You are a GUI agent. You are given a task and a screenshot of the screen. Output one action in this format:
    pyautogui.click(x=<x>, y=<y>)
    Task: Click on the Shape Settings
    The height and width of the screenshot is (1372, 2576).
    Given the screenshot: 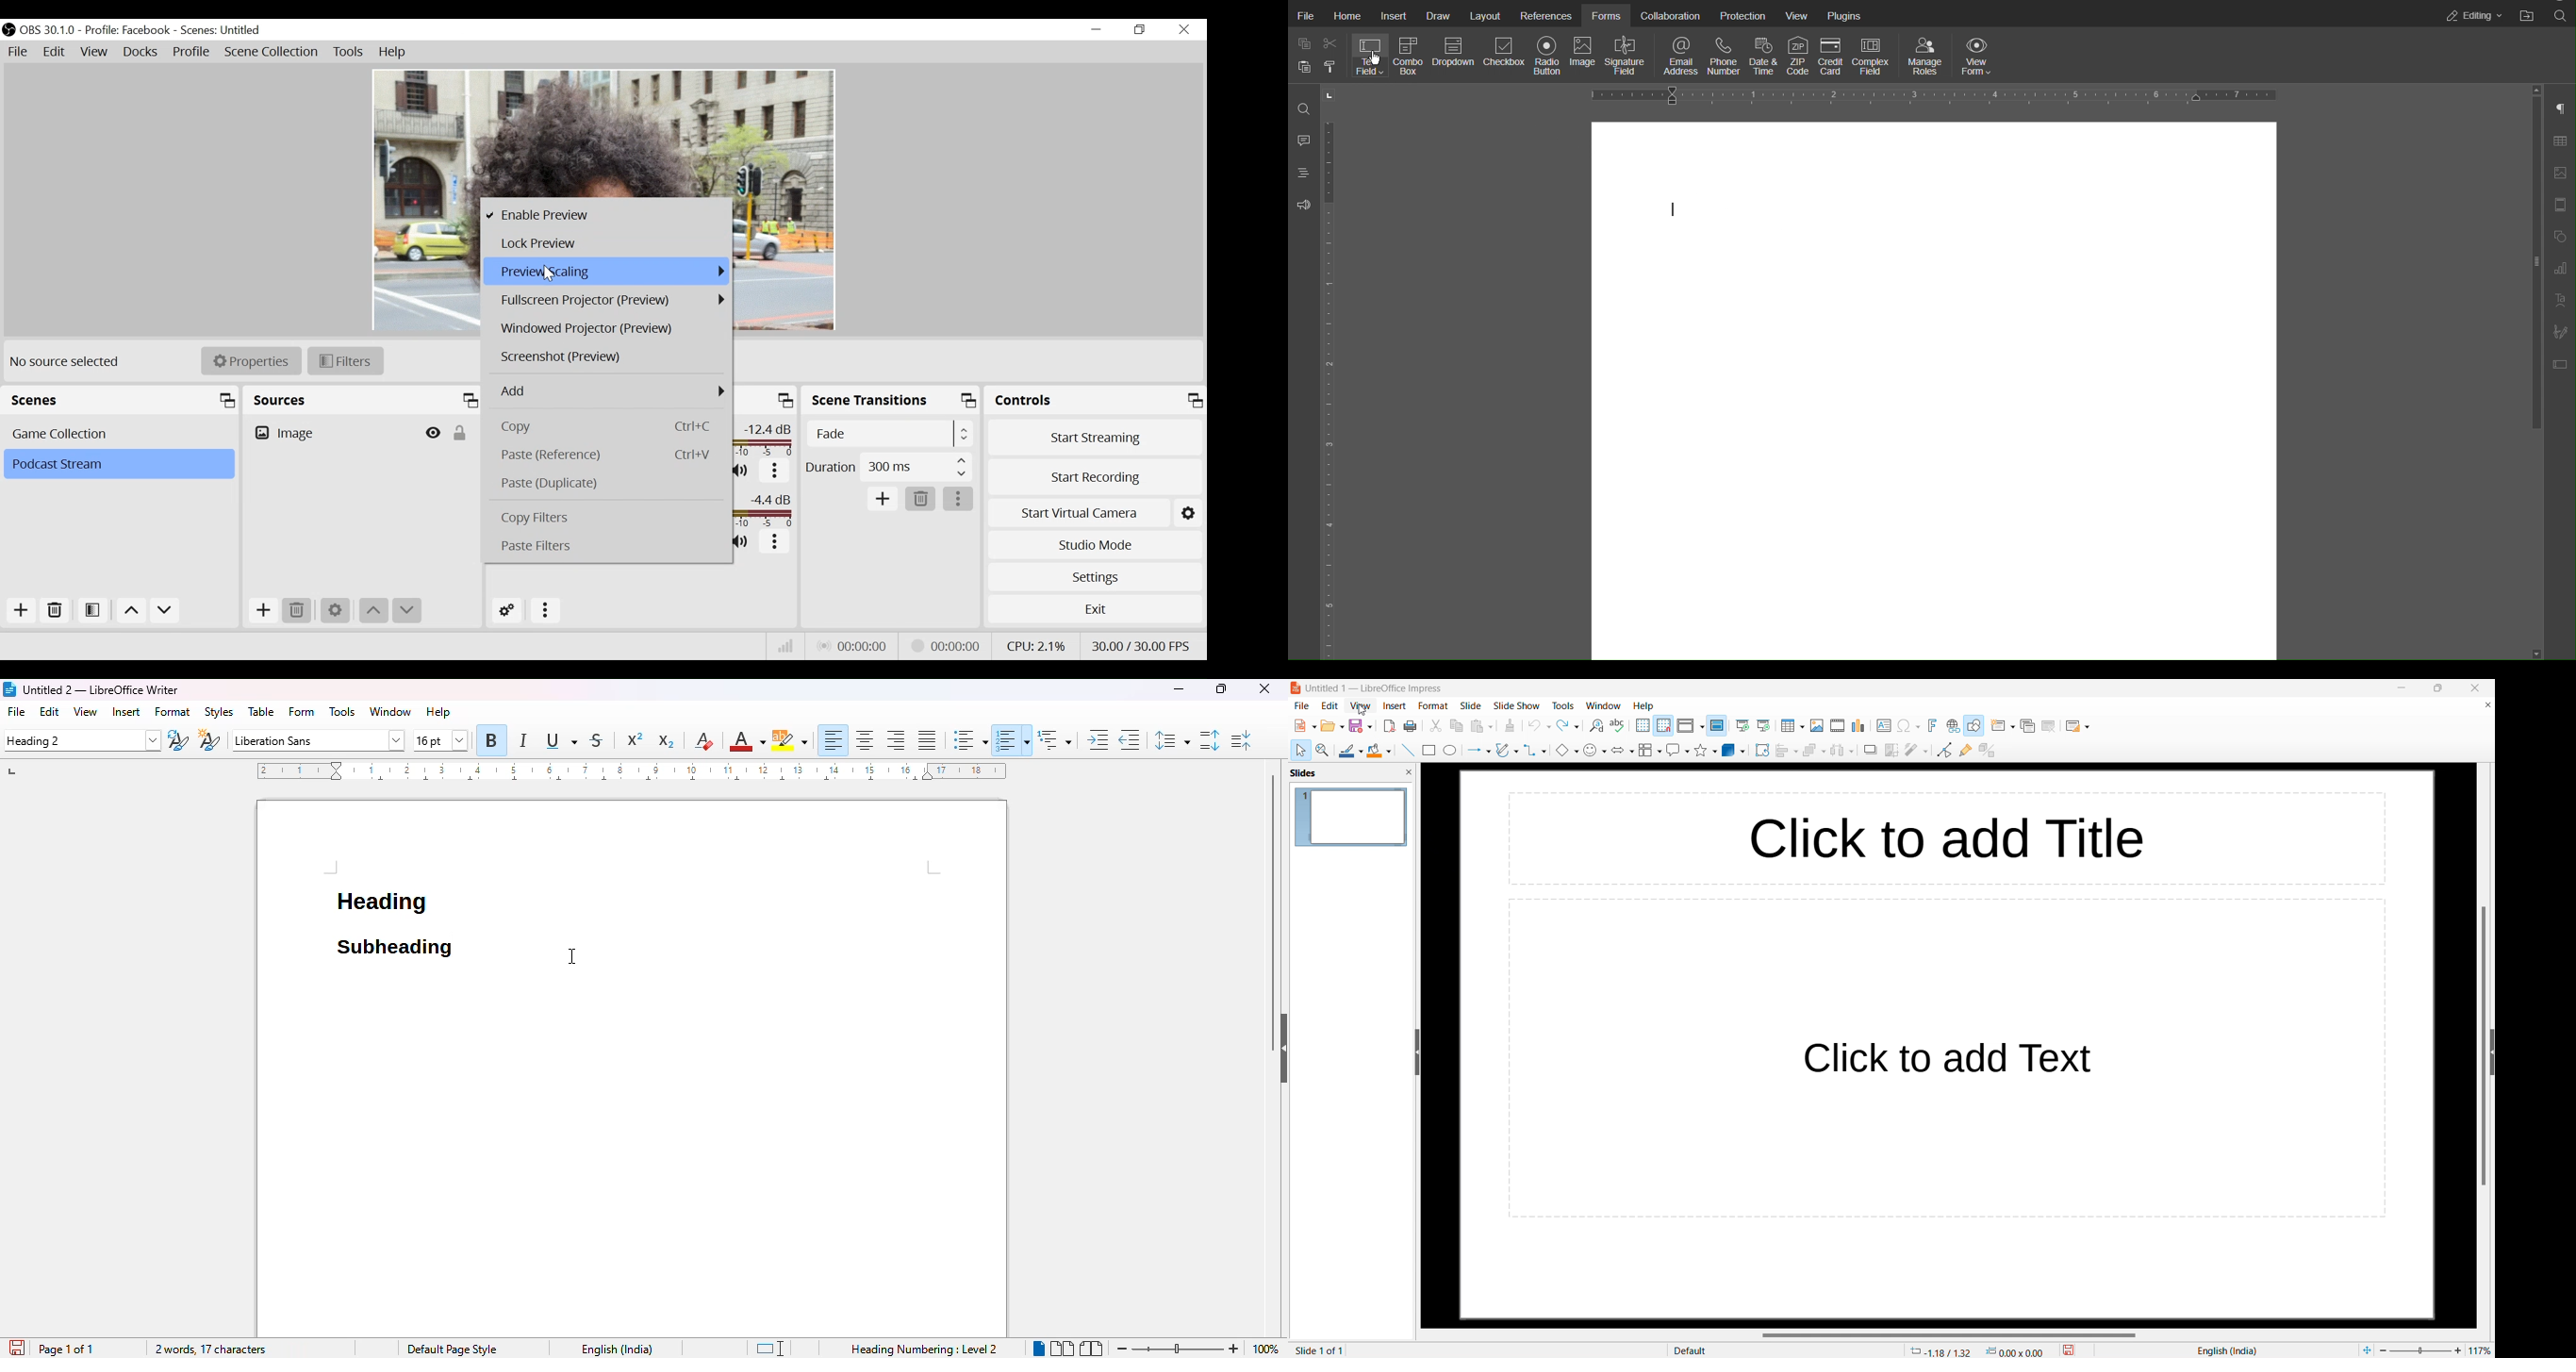 What is the action you would take?
    pyautogui.click(x=2559, y=238)
    